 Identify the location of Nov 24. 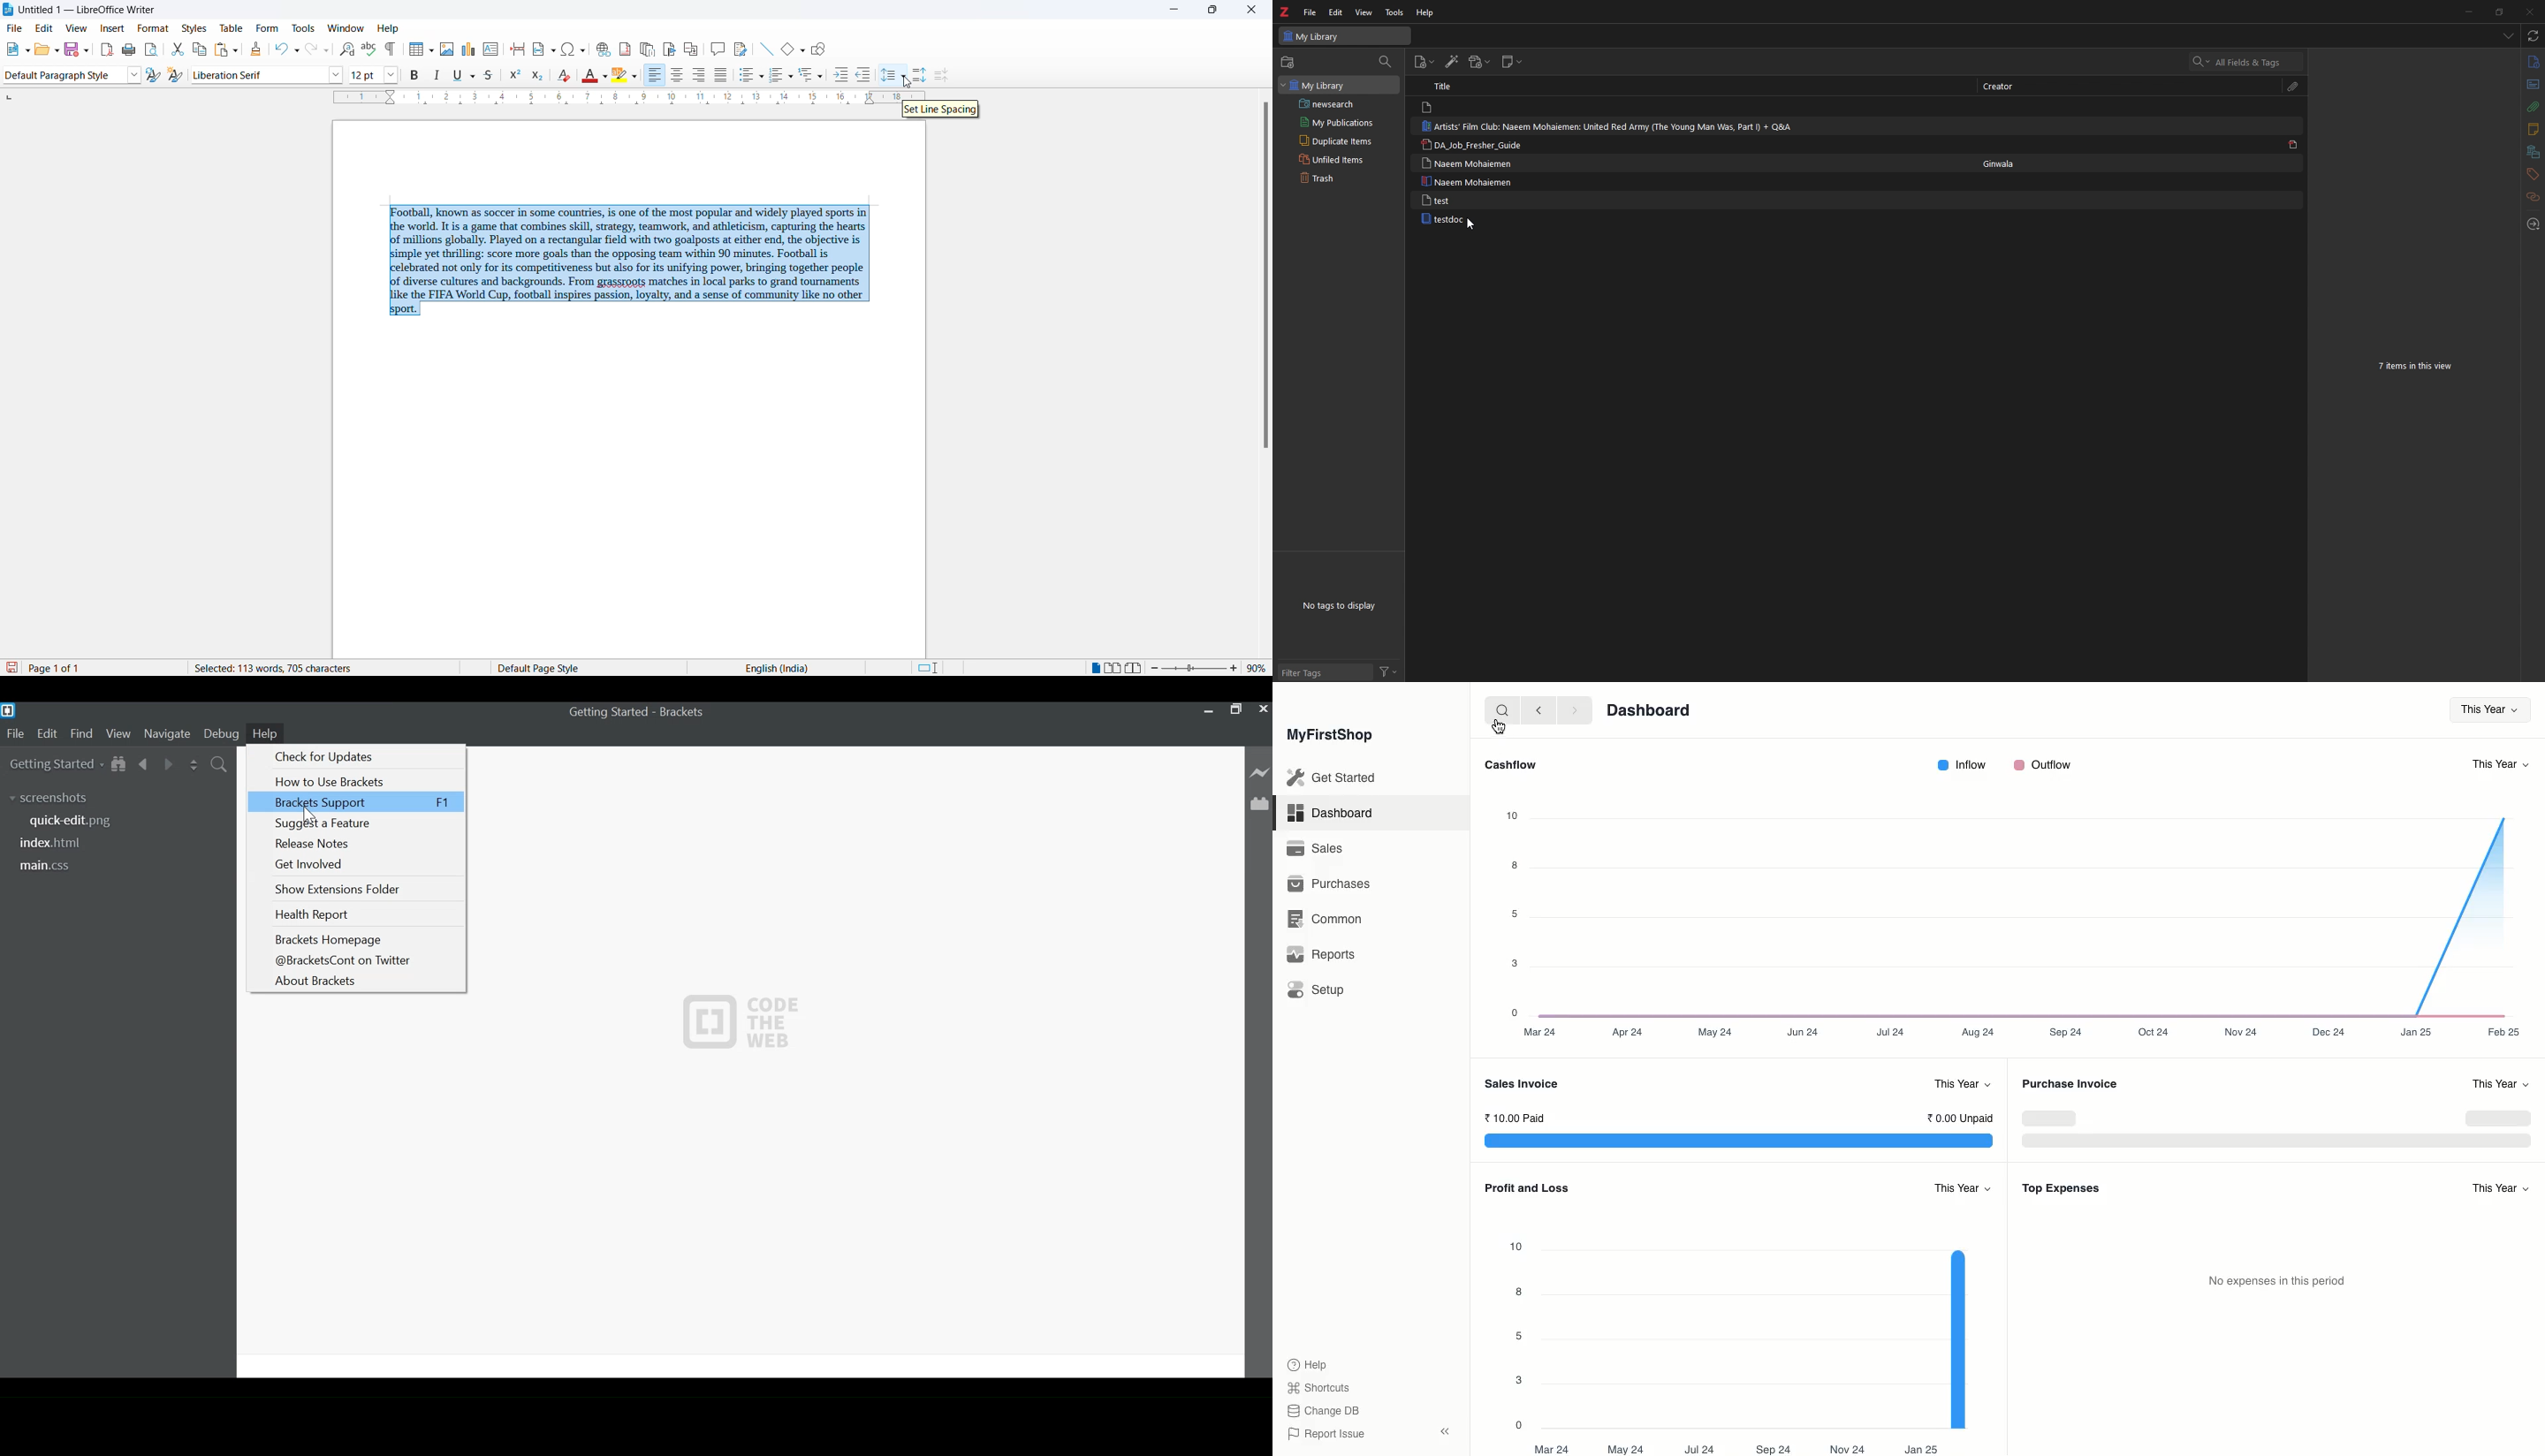
(2244, 1032).